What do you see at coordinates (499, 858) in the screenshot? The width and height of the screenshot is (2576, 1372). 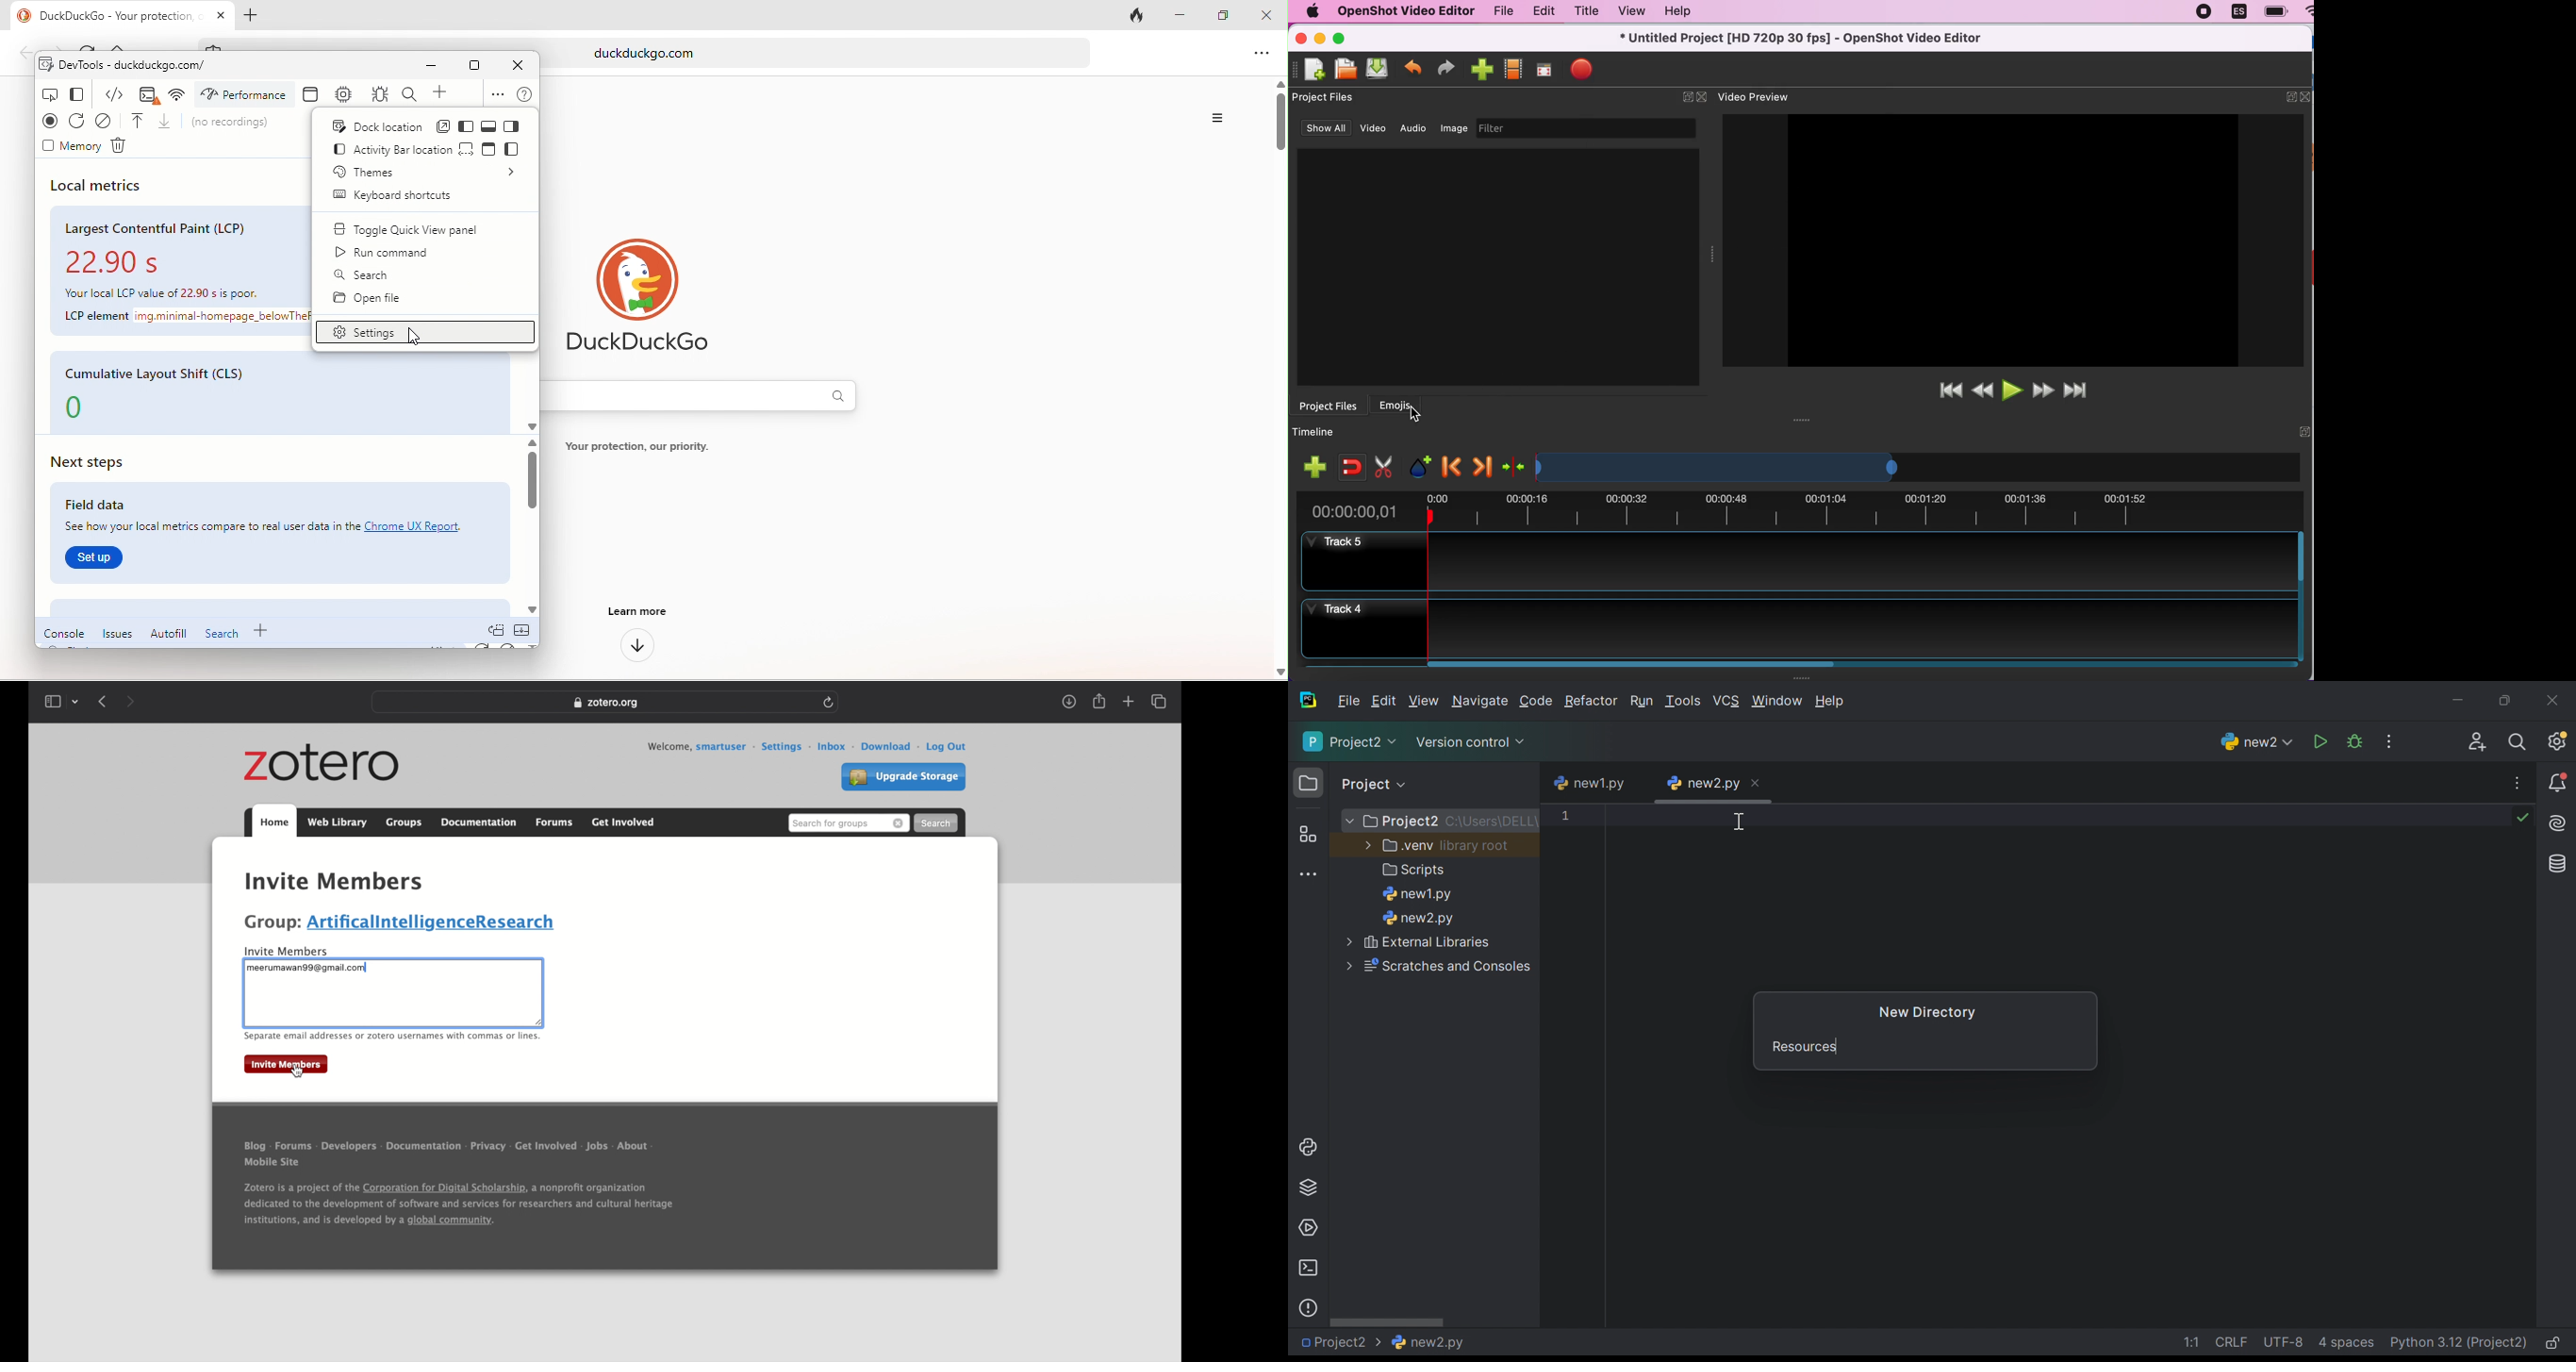 I see `settings` at bounding box center [499, 858].